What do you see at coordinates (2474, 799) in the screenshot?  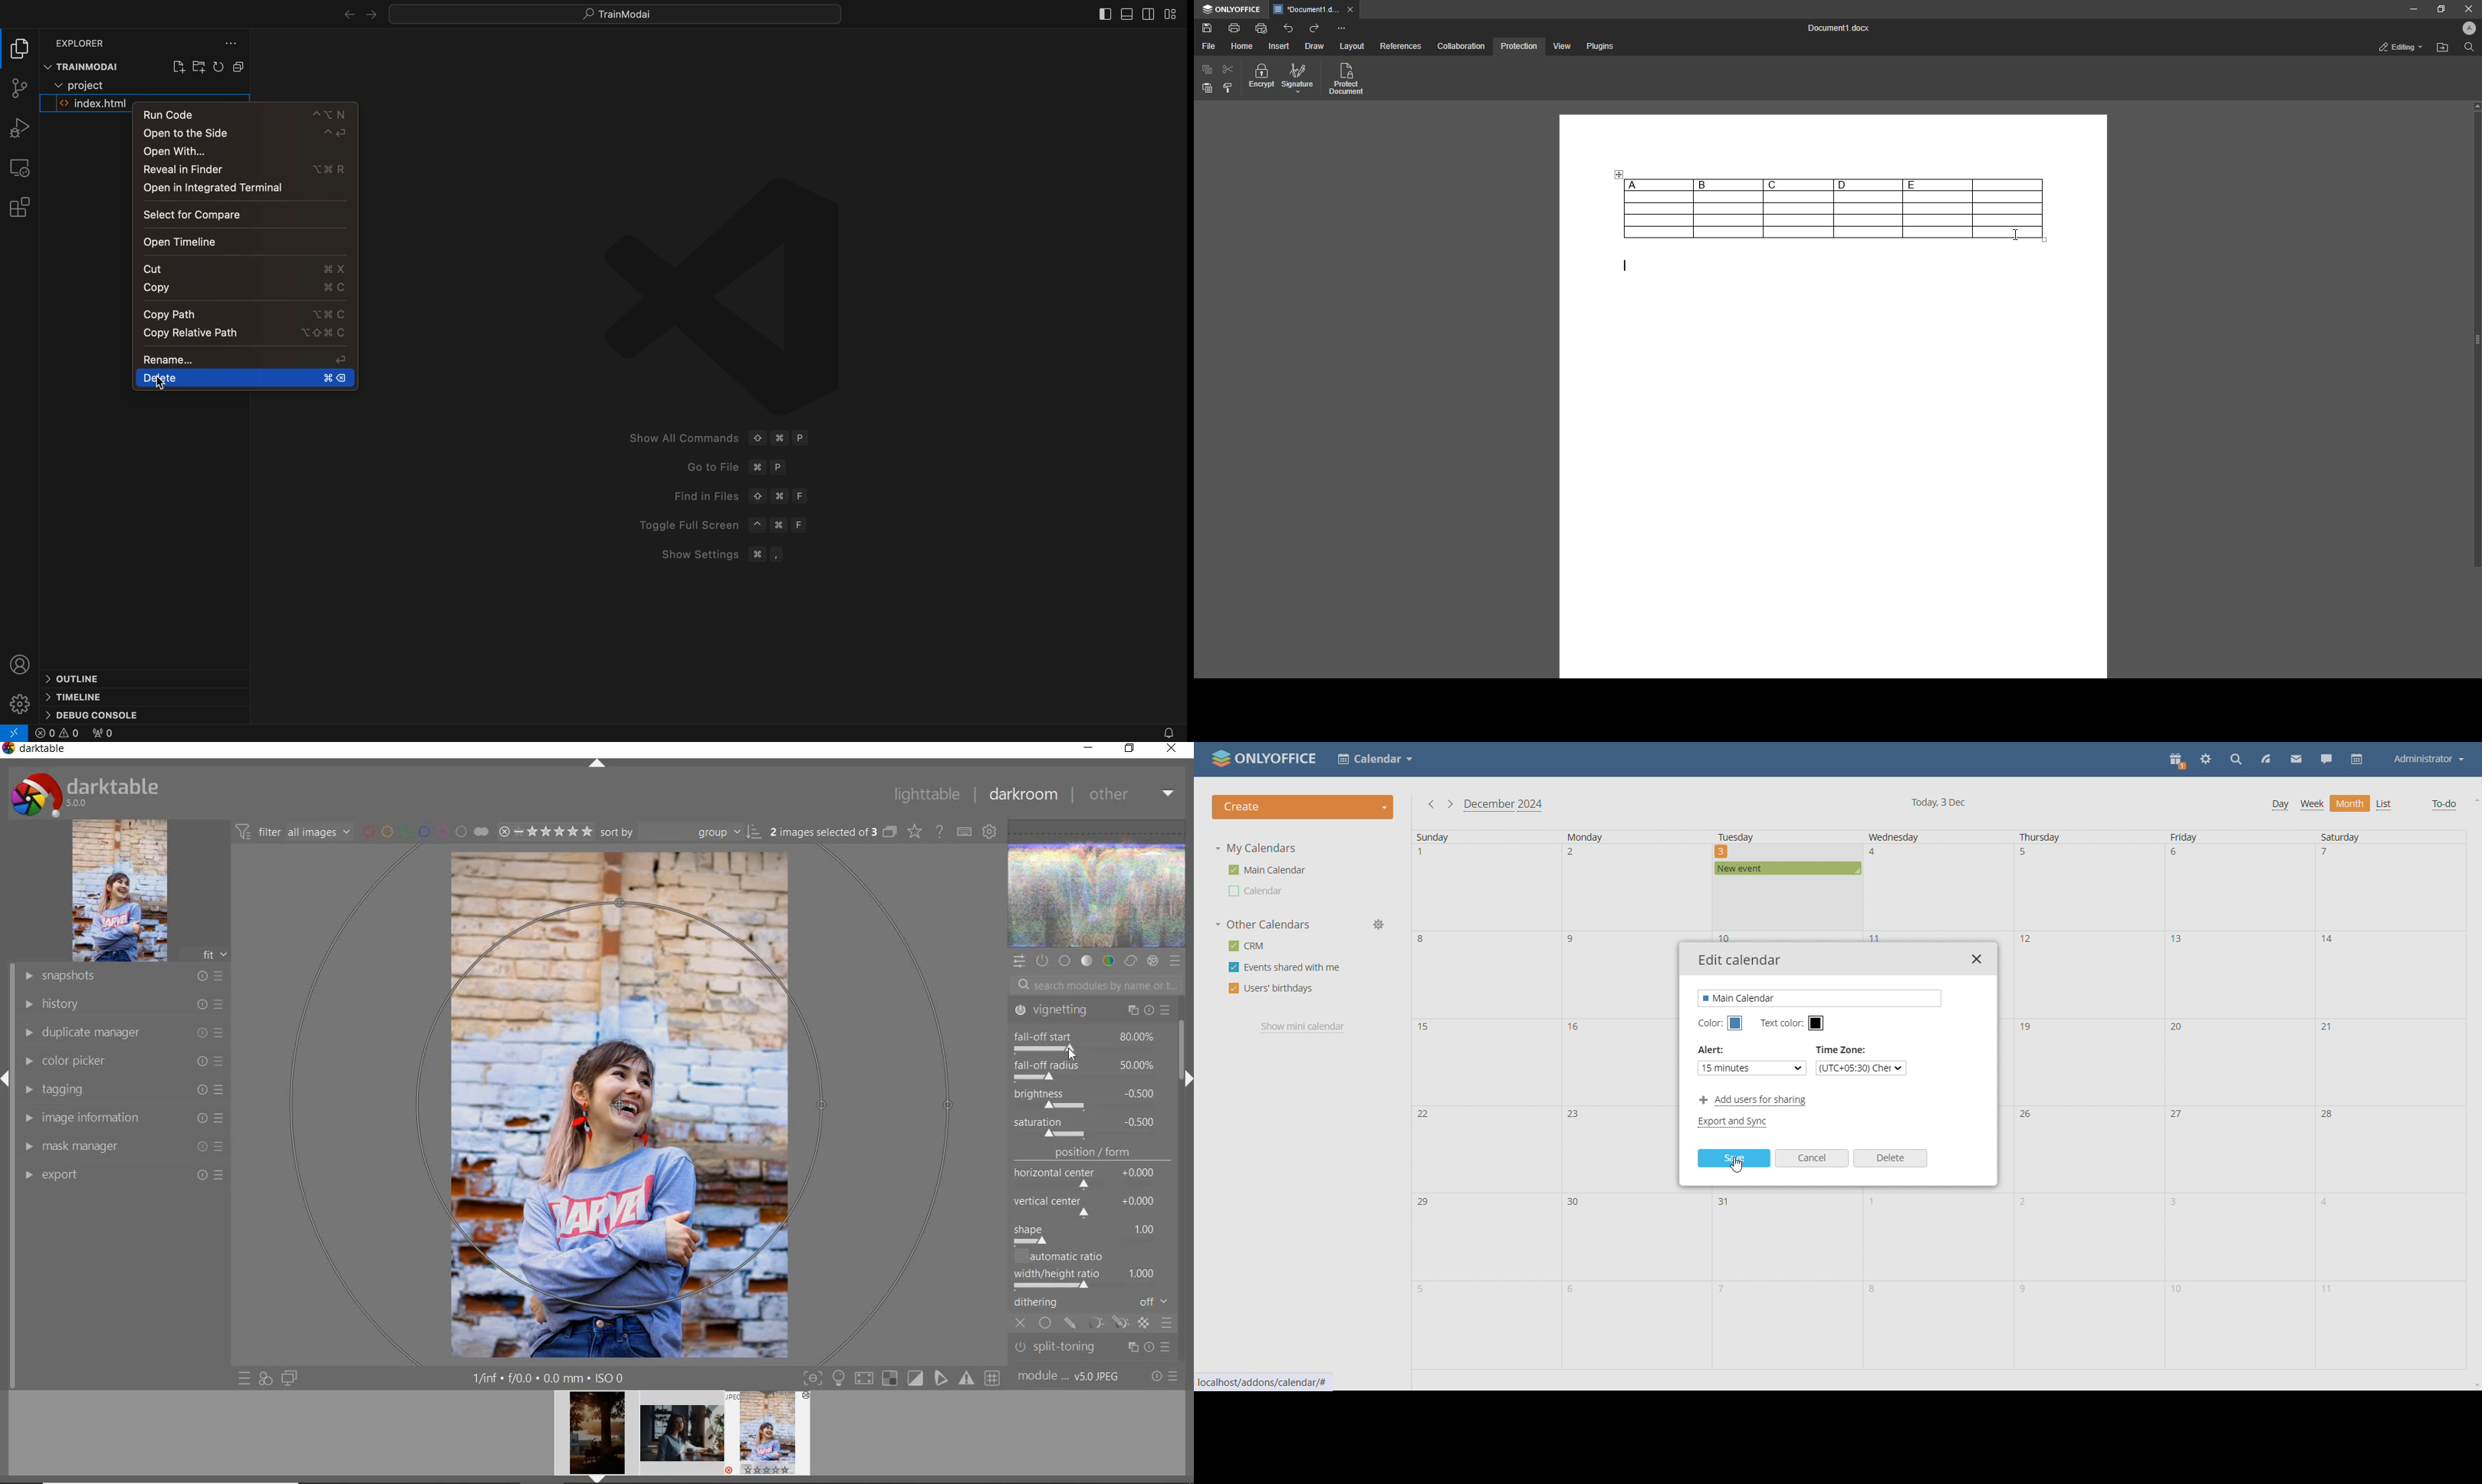 I see `scroll up` at bounding box center [2474, 799].